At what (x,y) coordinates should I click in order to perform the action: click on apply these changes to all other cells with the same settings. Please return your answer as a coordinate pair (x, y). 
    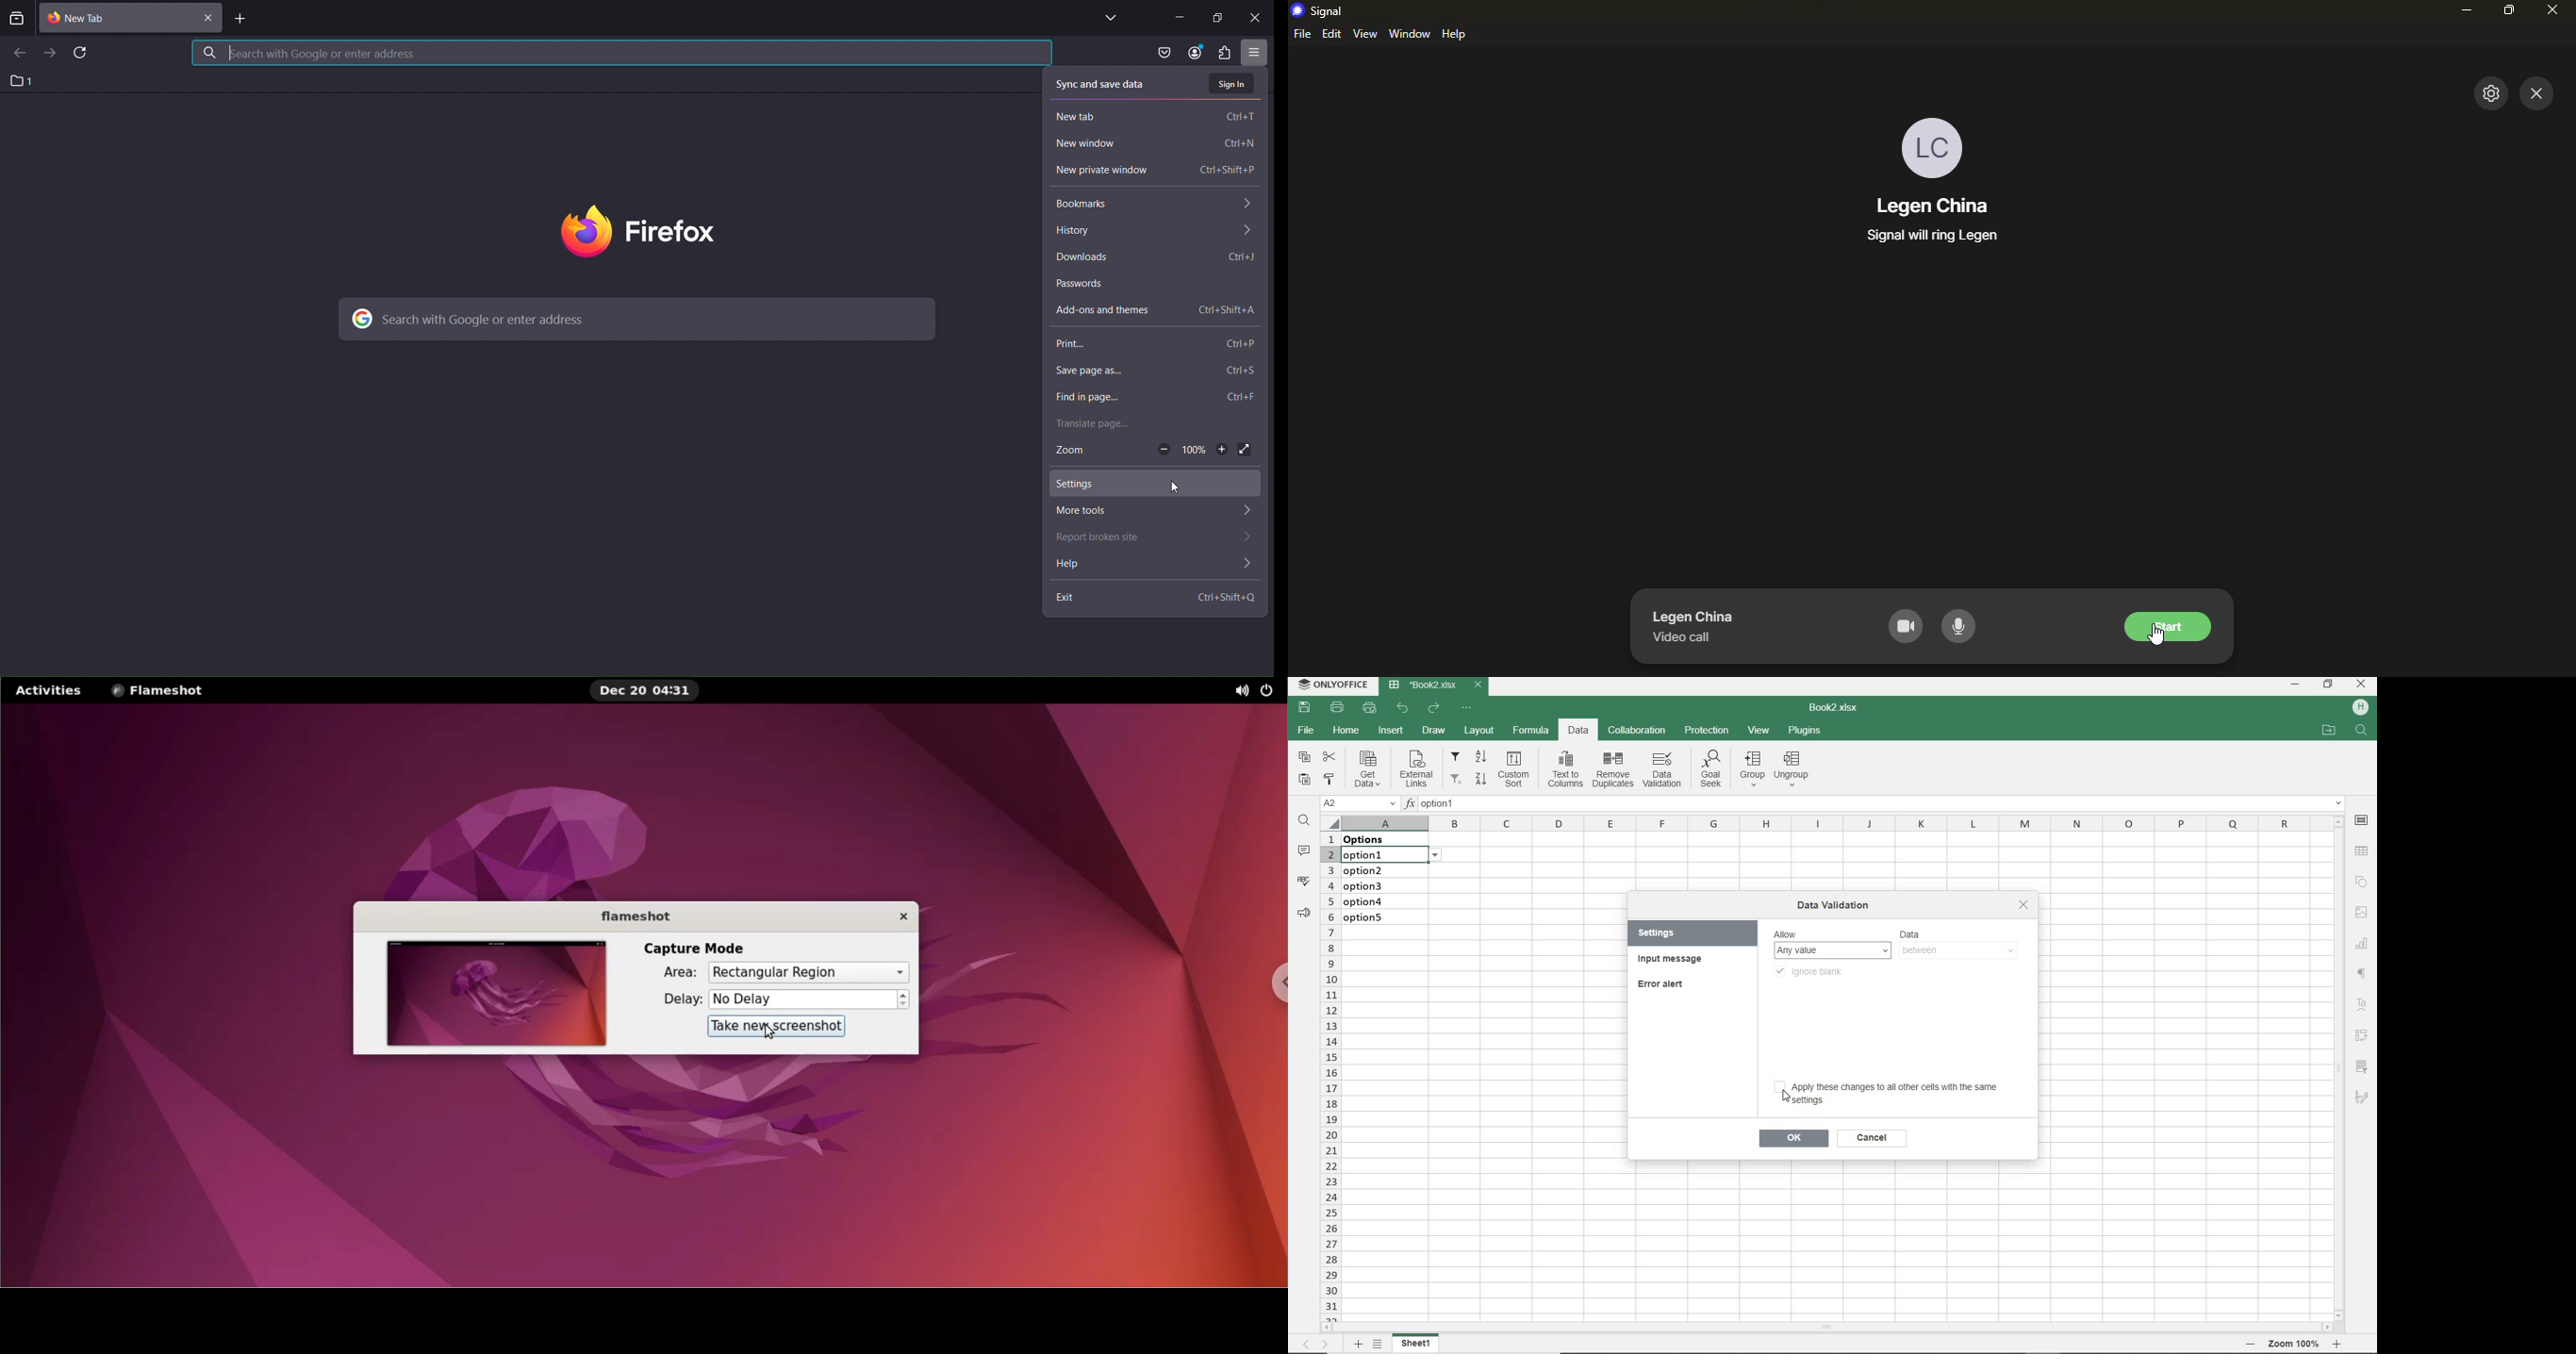
    Looking at the image, I should click on (1889, 1091).